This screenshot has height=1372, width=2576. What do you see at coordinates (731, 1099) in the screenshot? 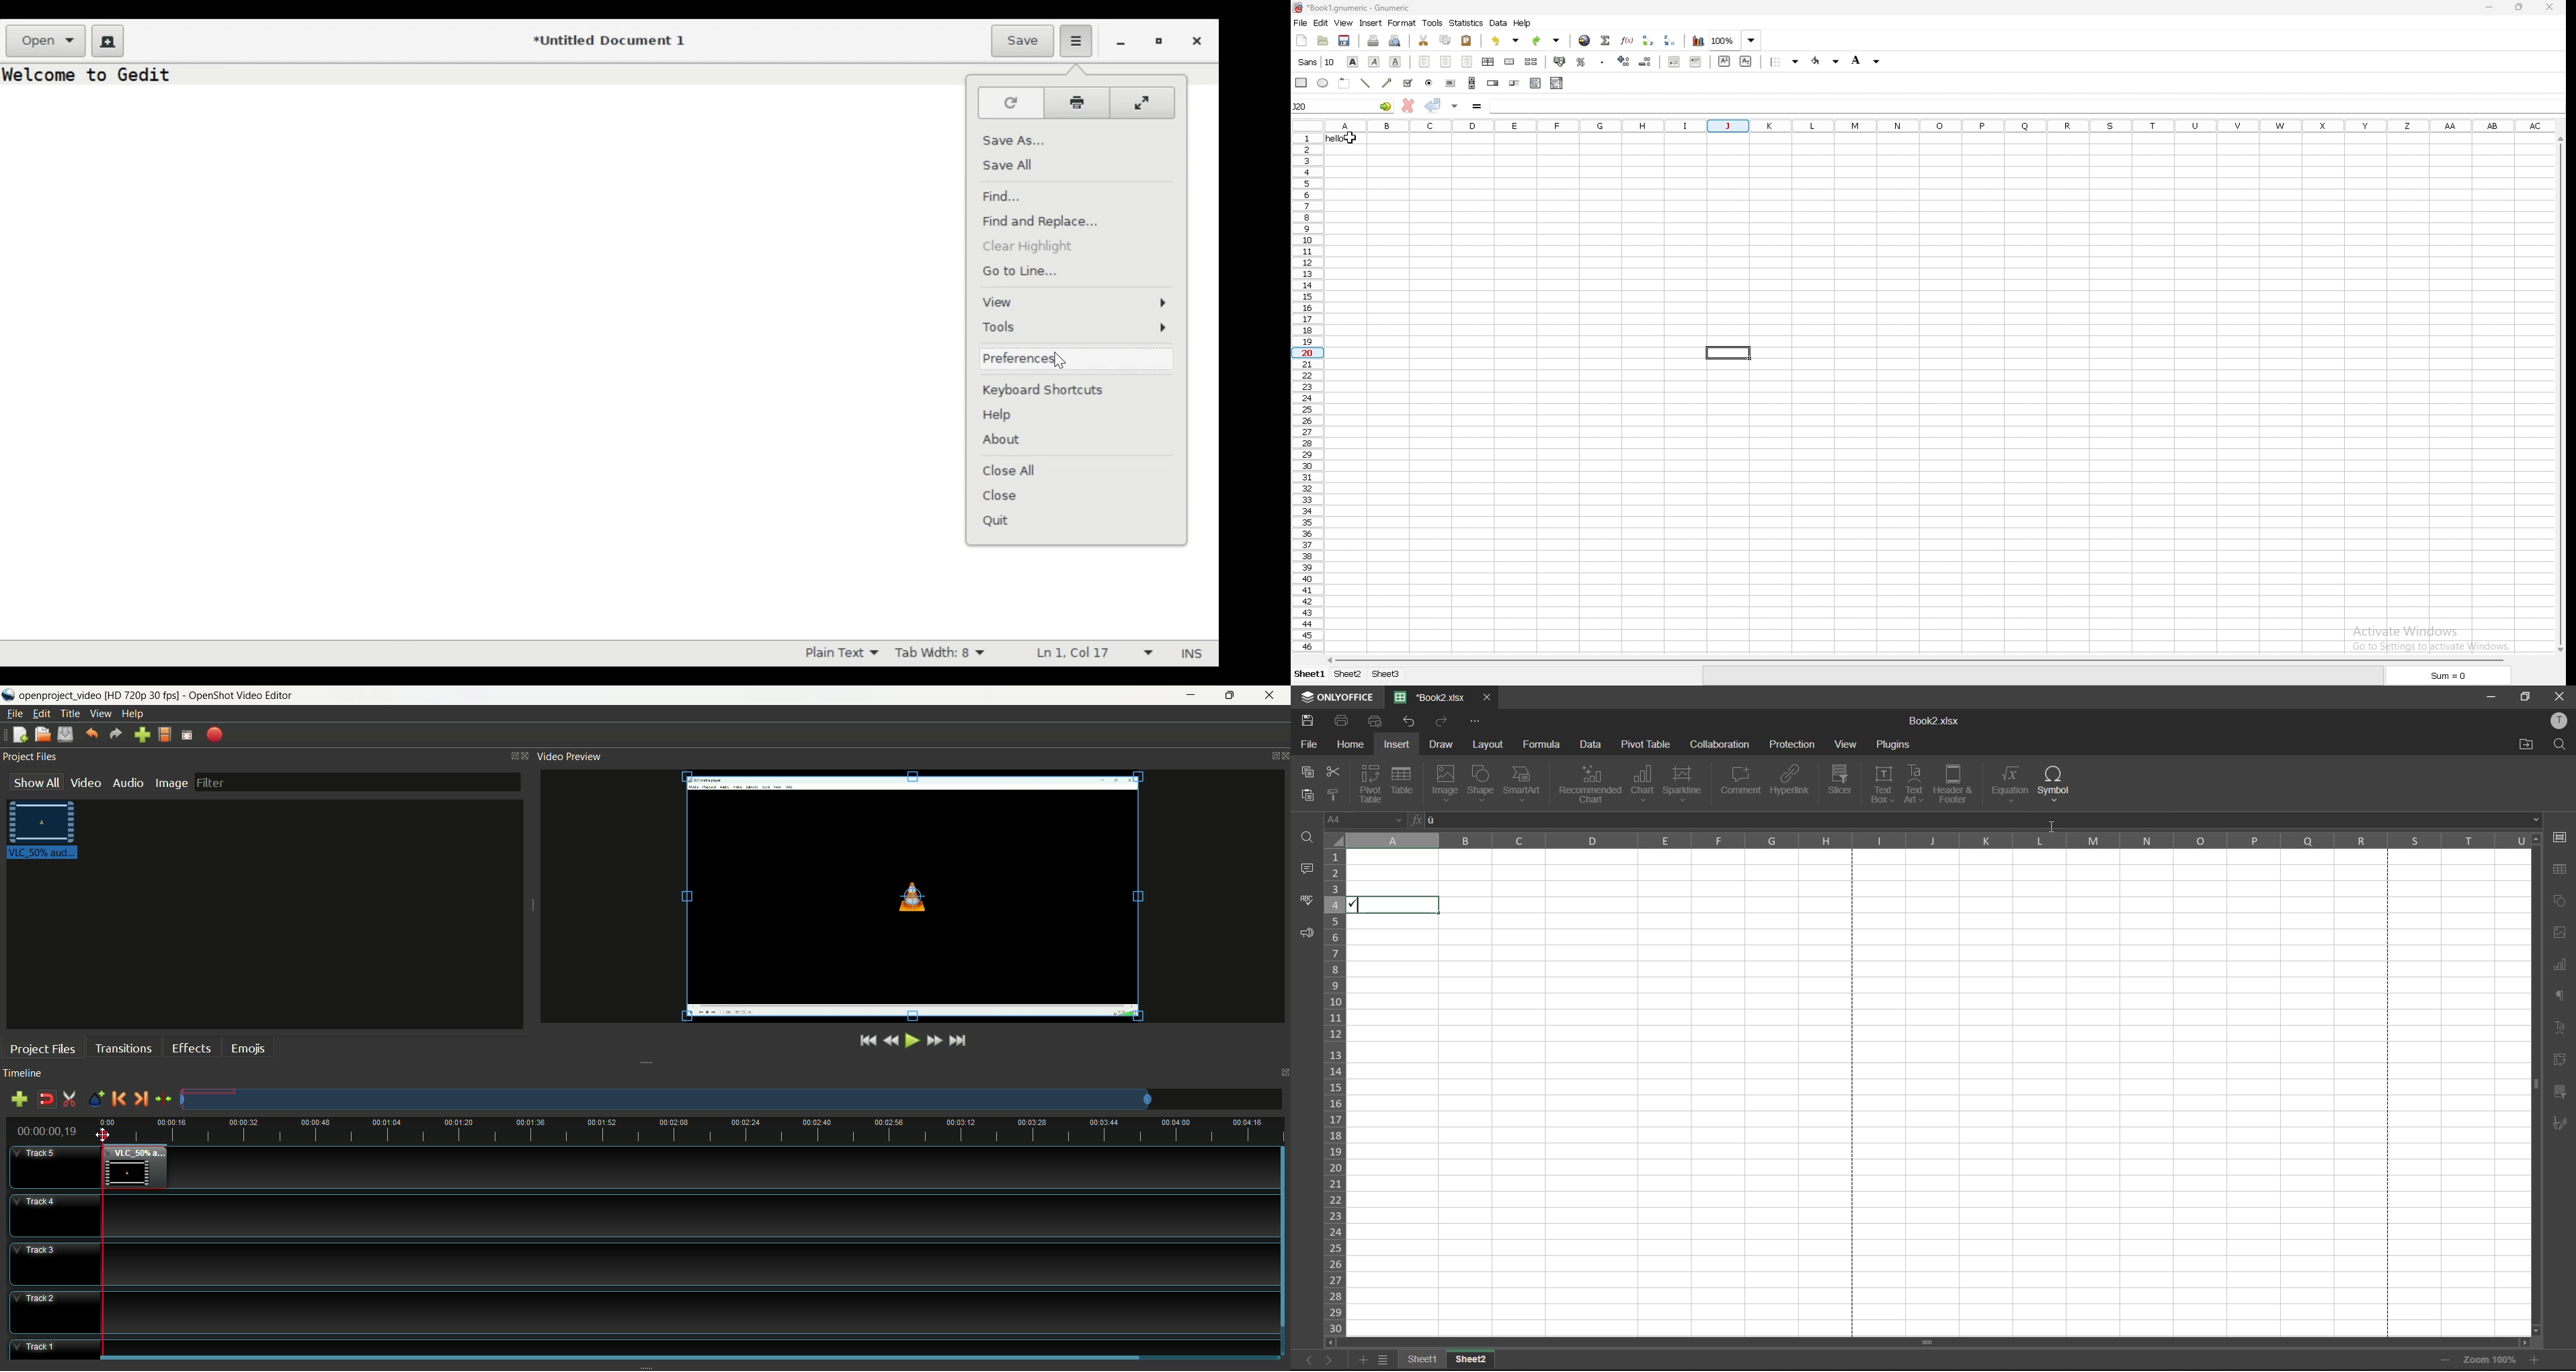
I see `zoom factor` at bounding box center [731, 1099].